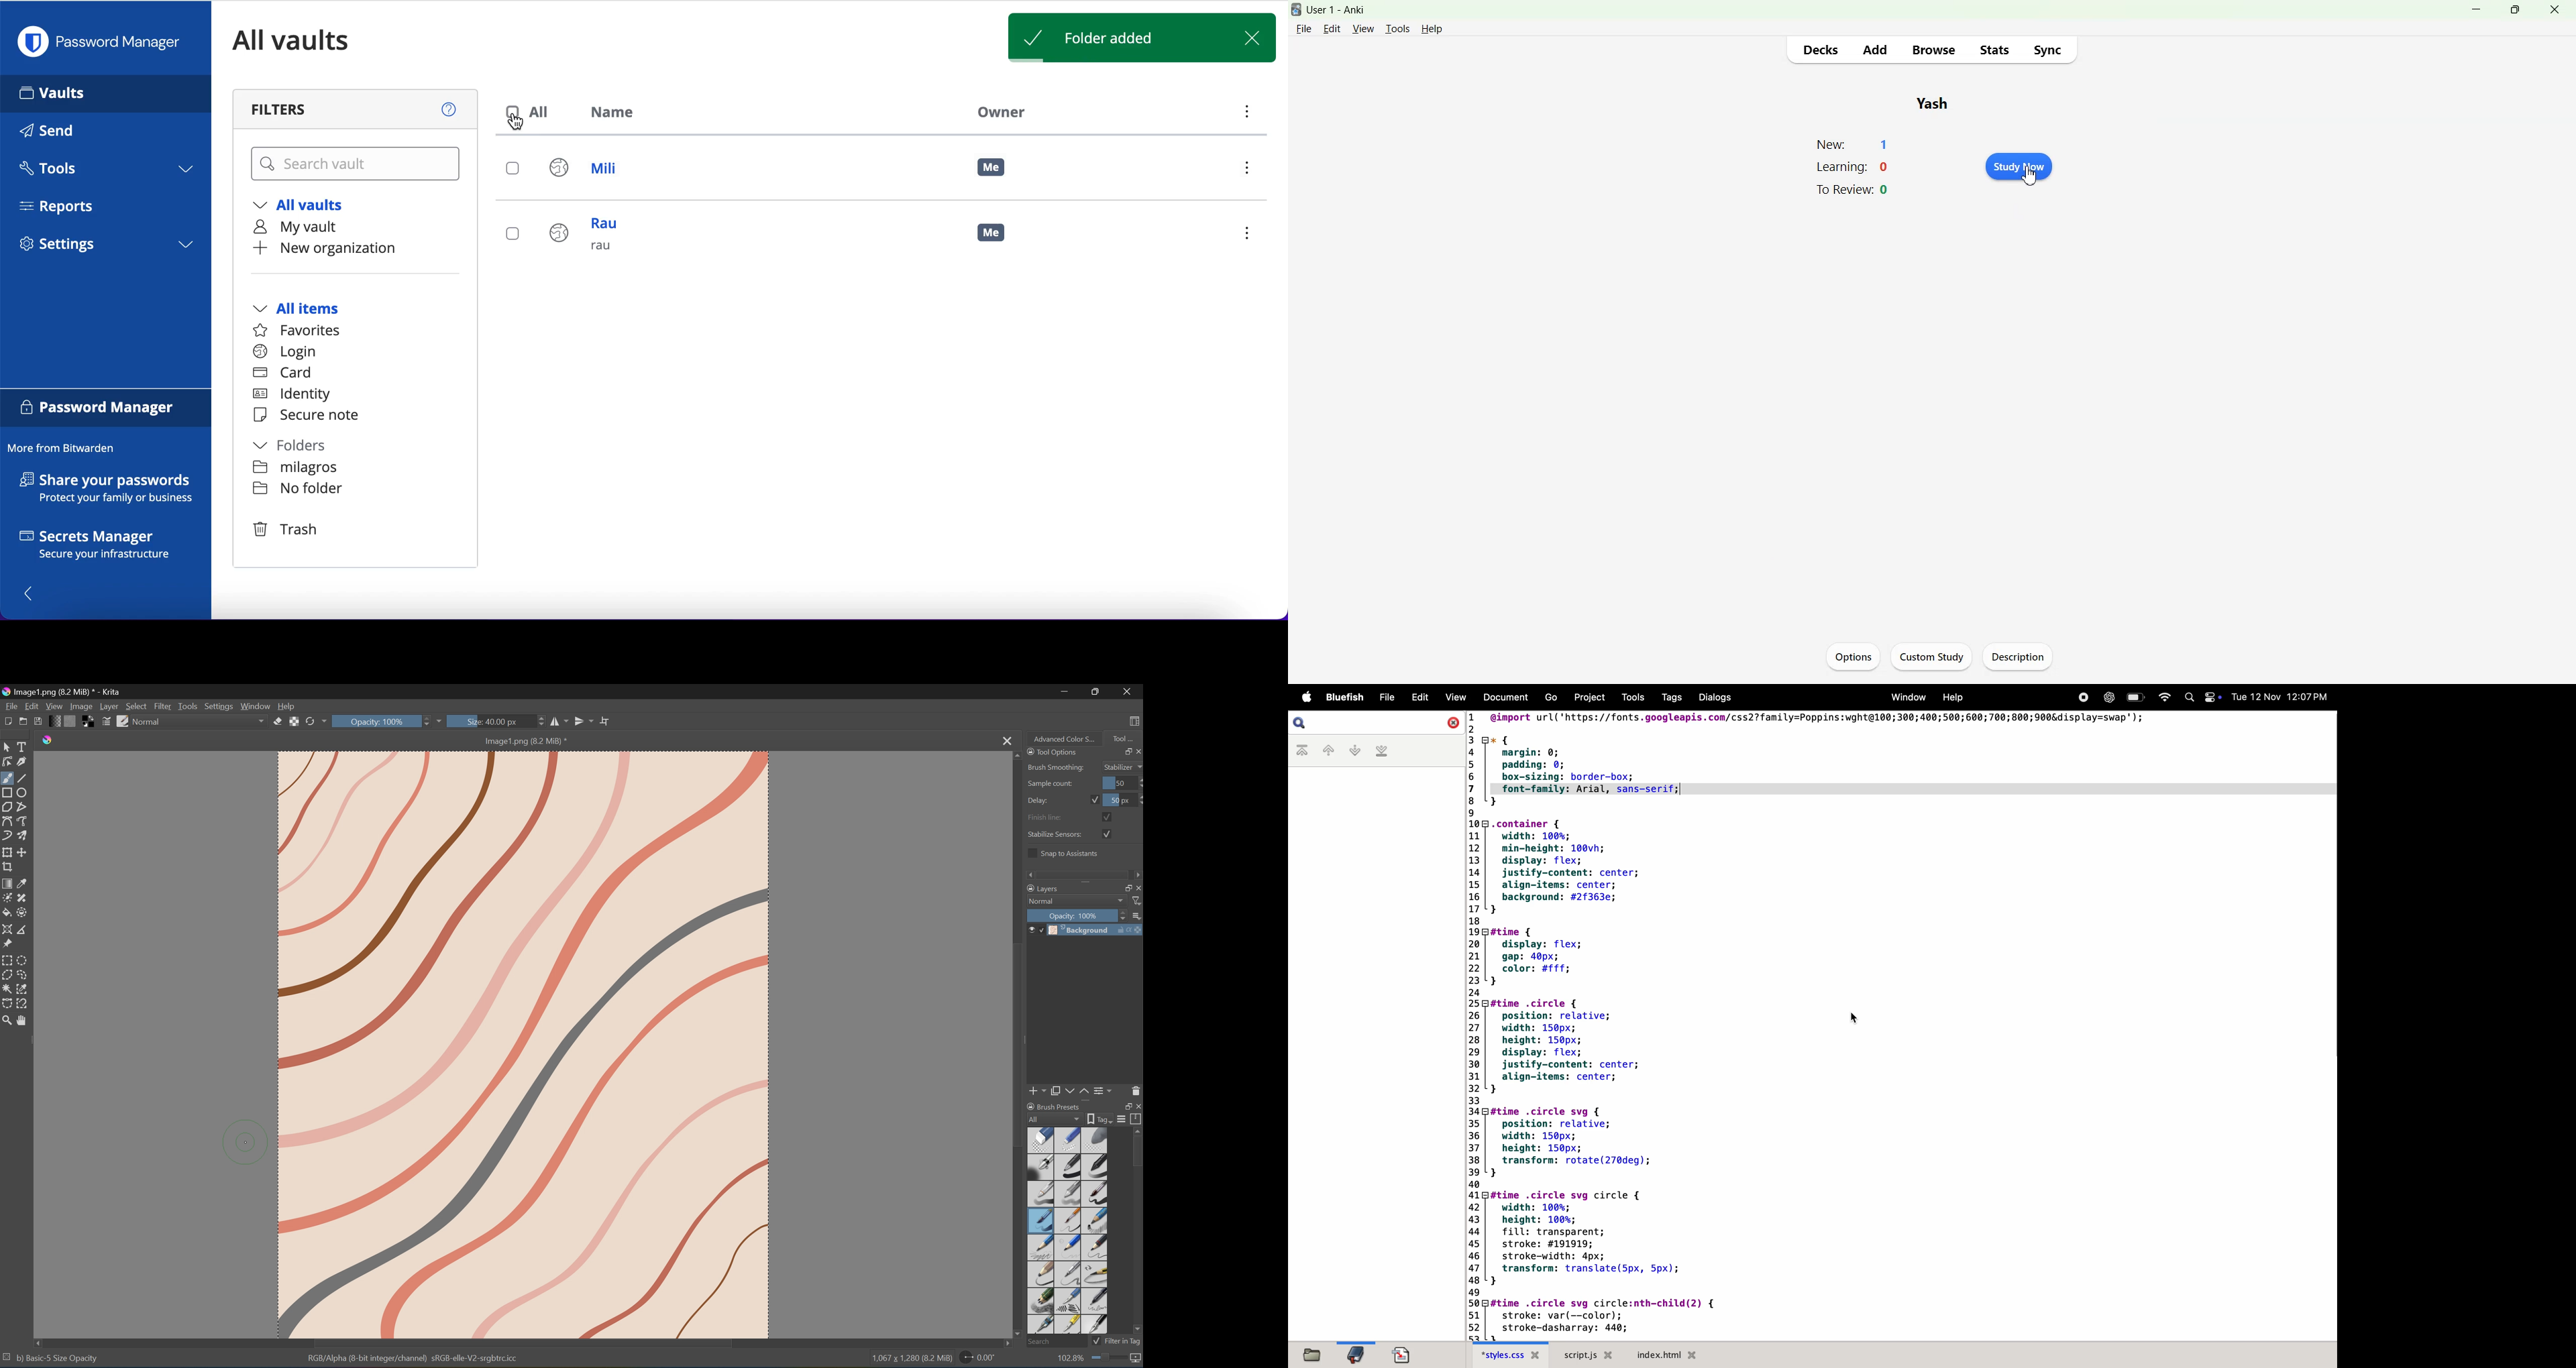 The image size is (2576, 1372). Describe the element at coordinates (1108, 816) in the screenshot. I see `Checkbox` at that location.